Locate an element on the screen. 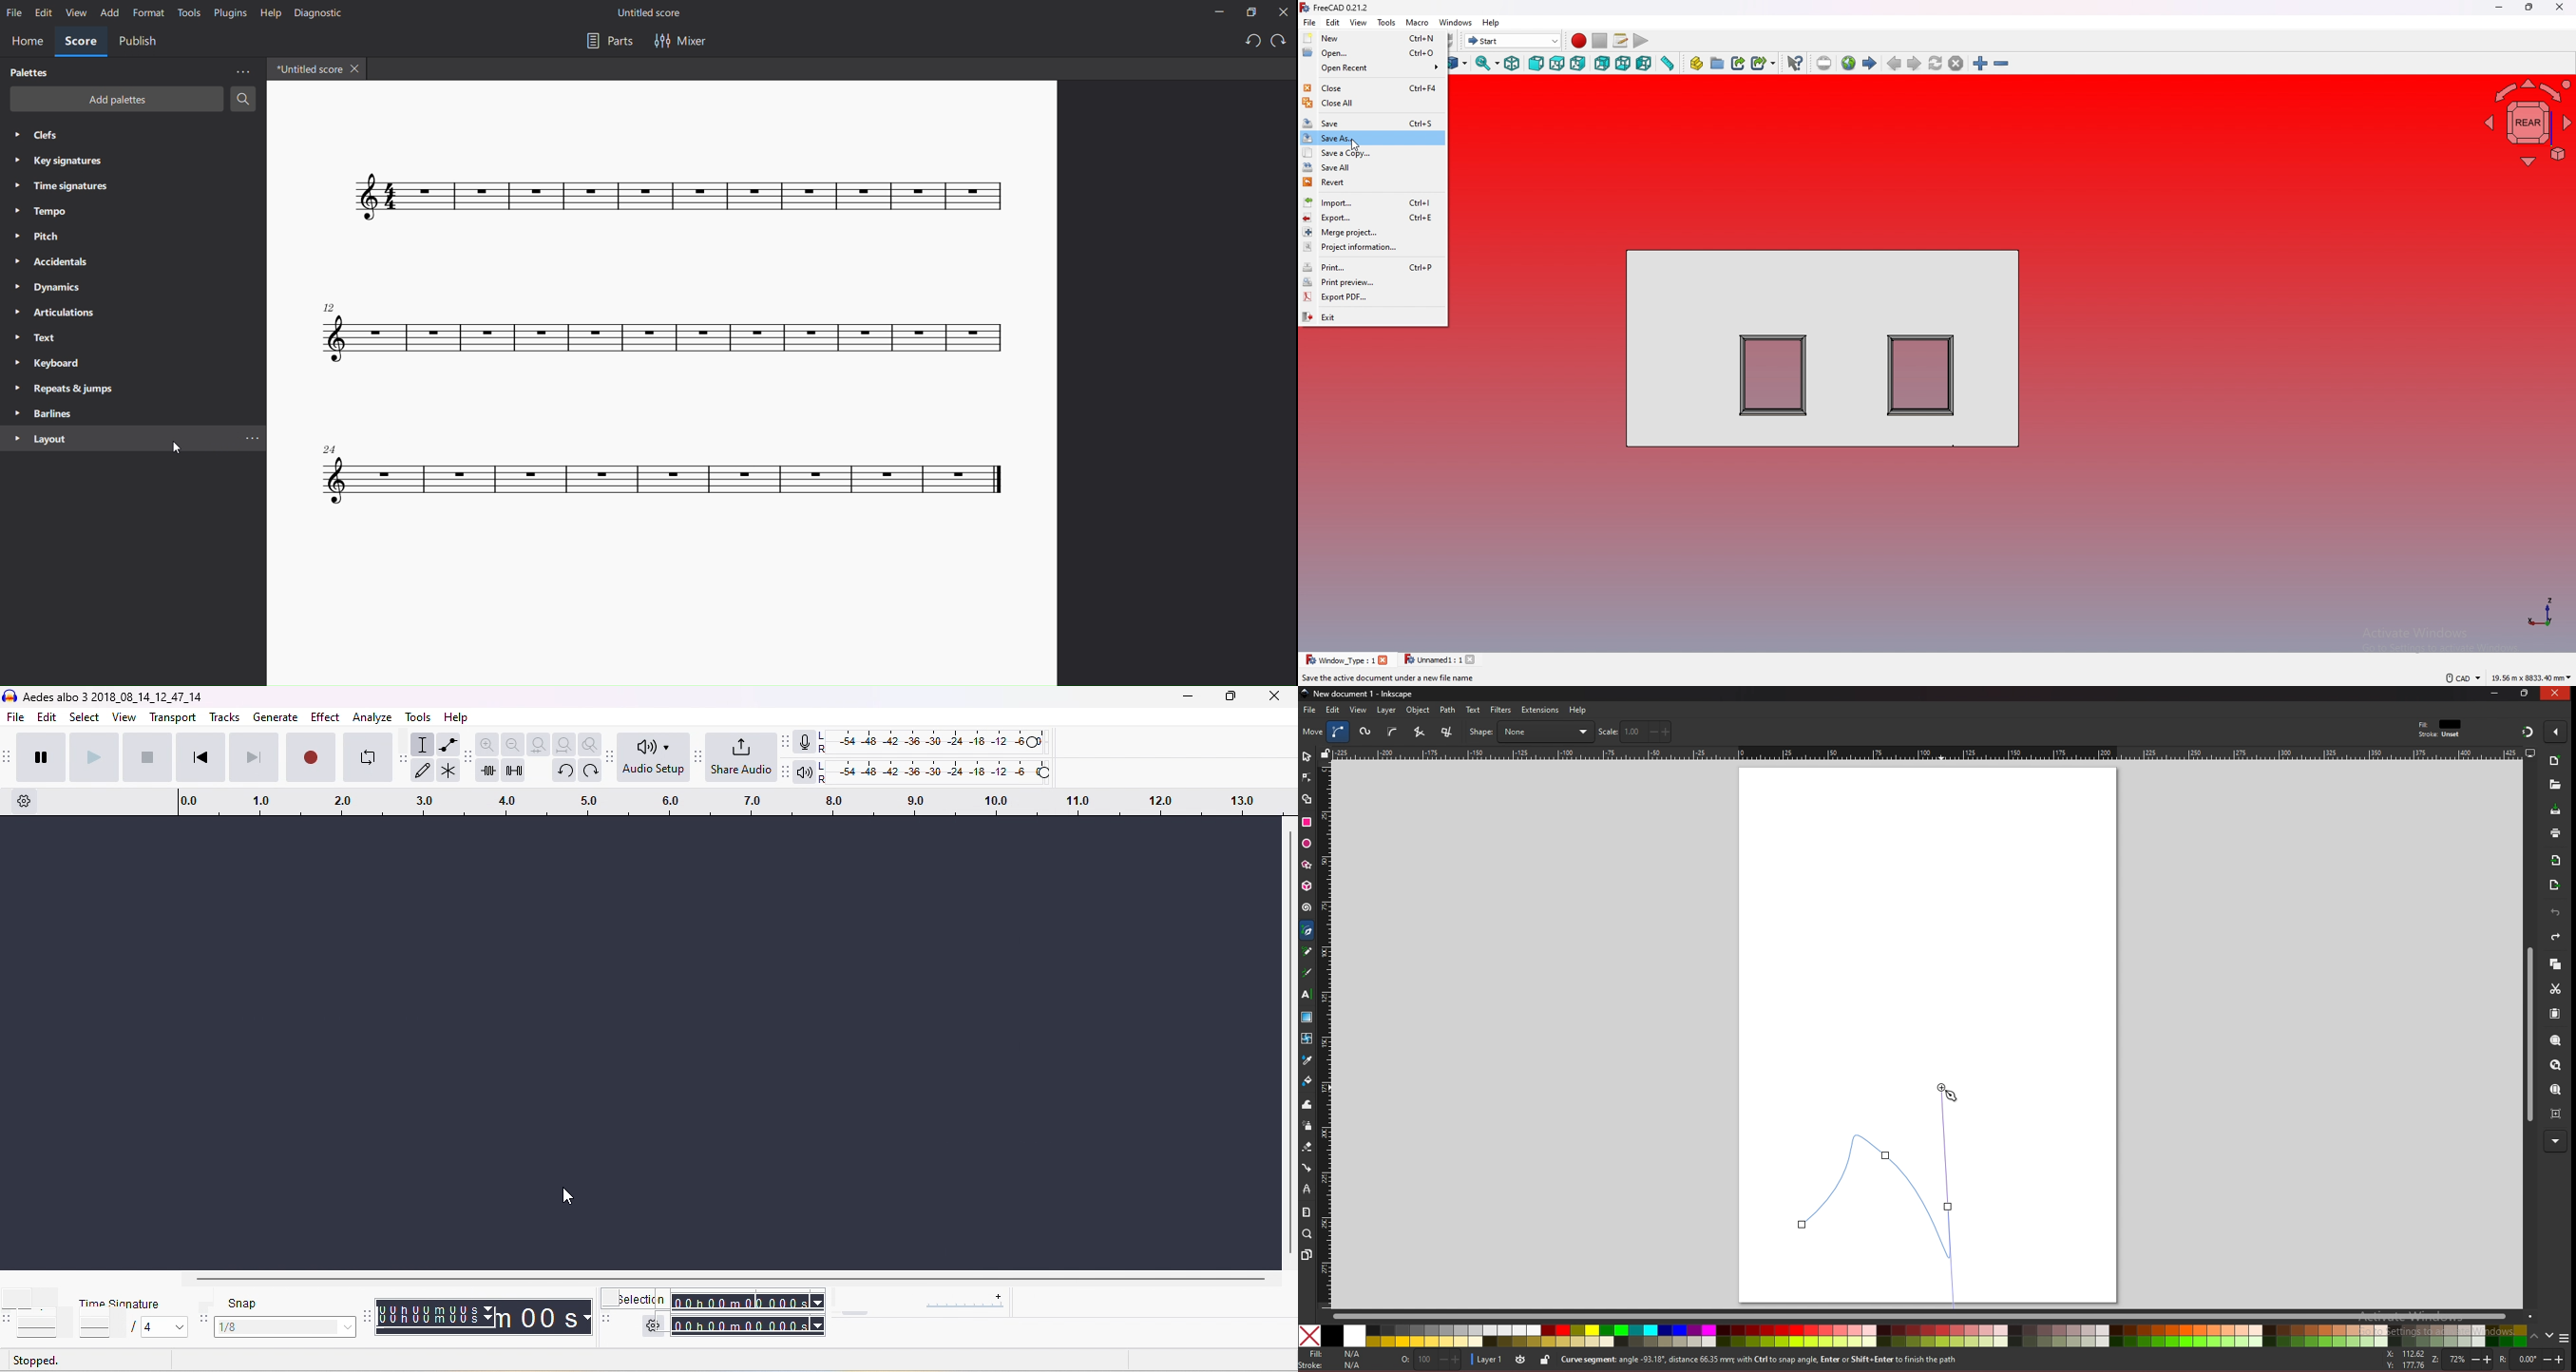 Image resolution: width=2576 pixels, height=1372 pixels. save all is located at coordinates (1372, 168).